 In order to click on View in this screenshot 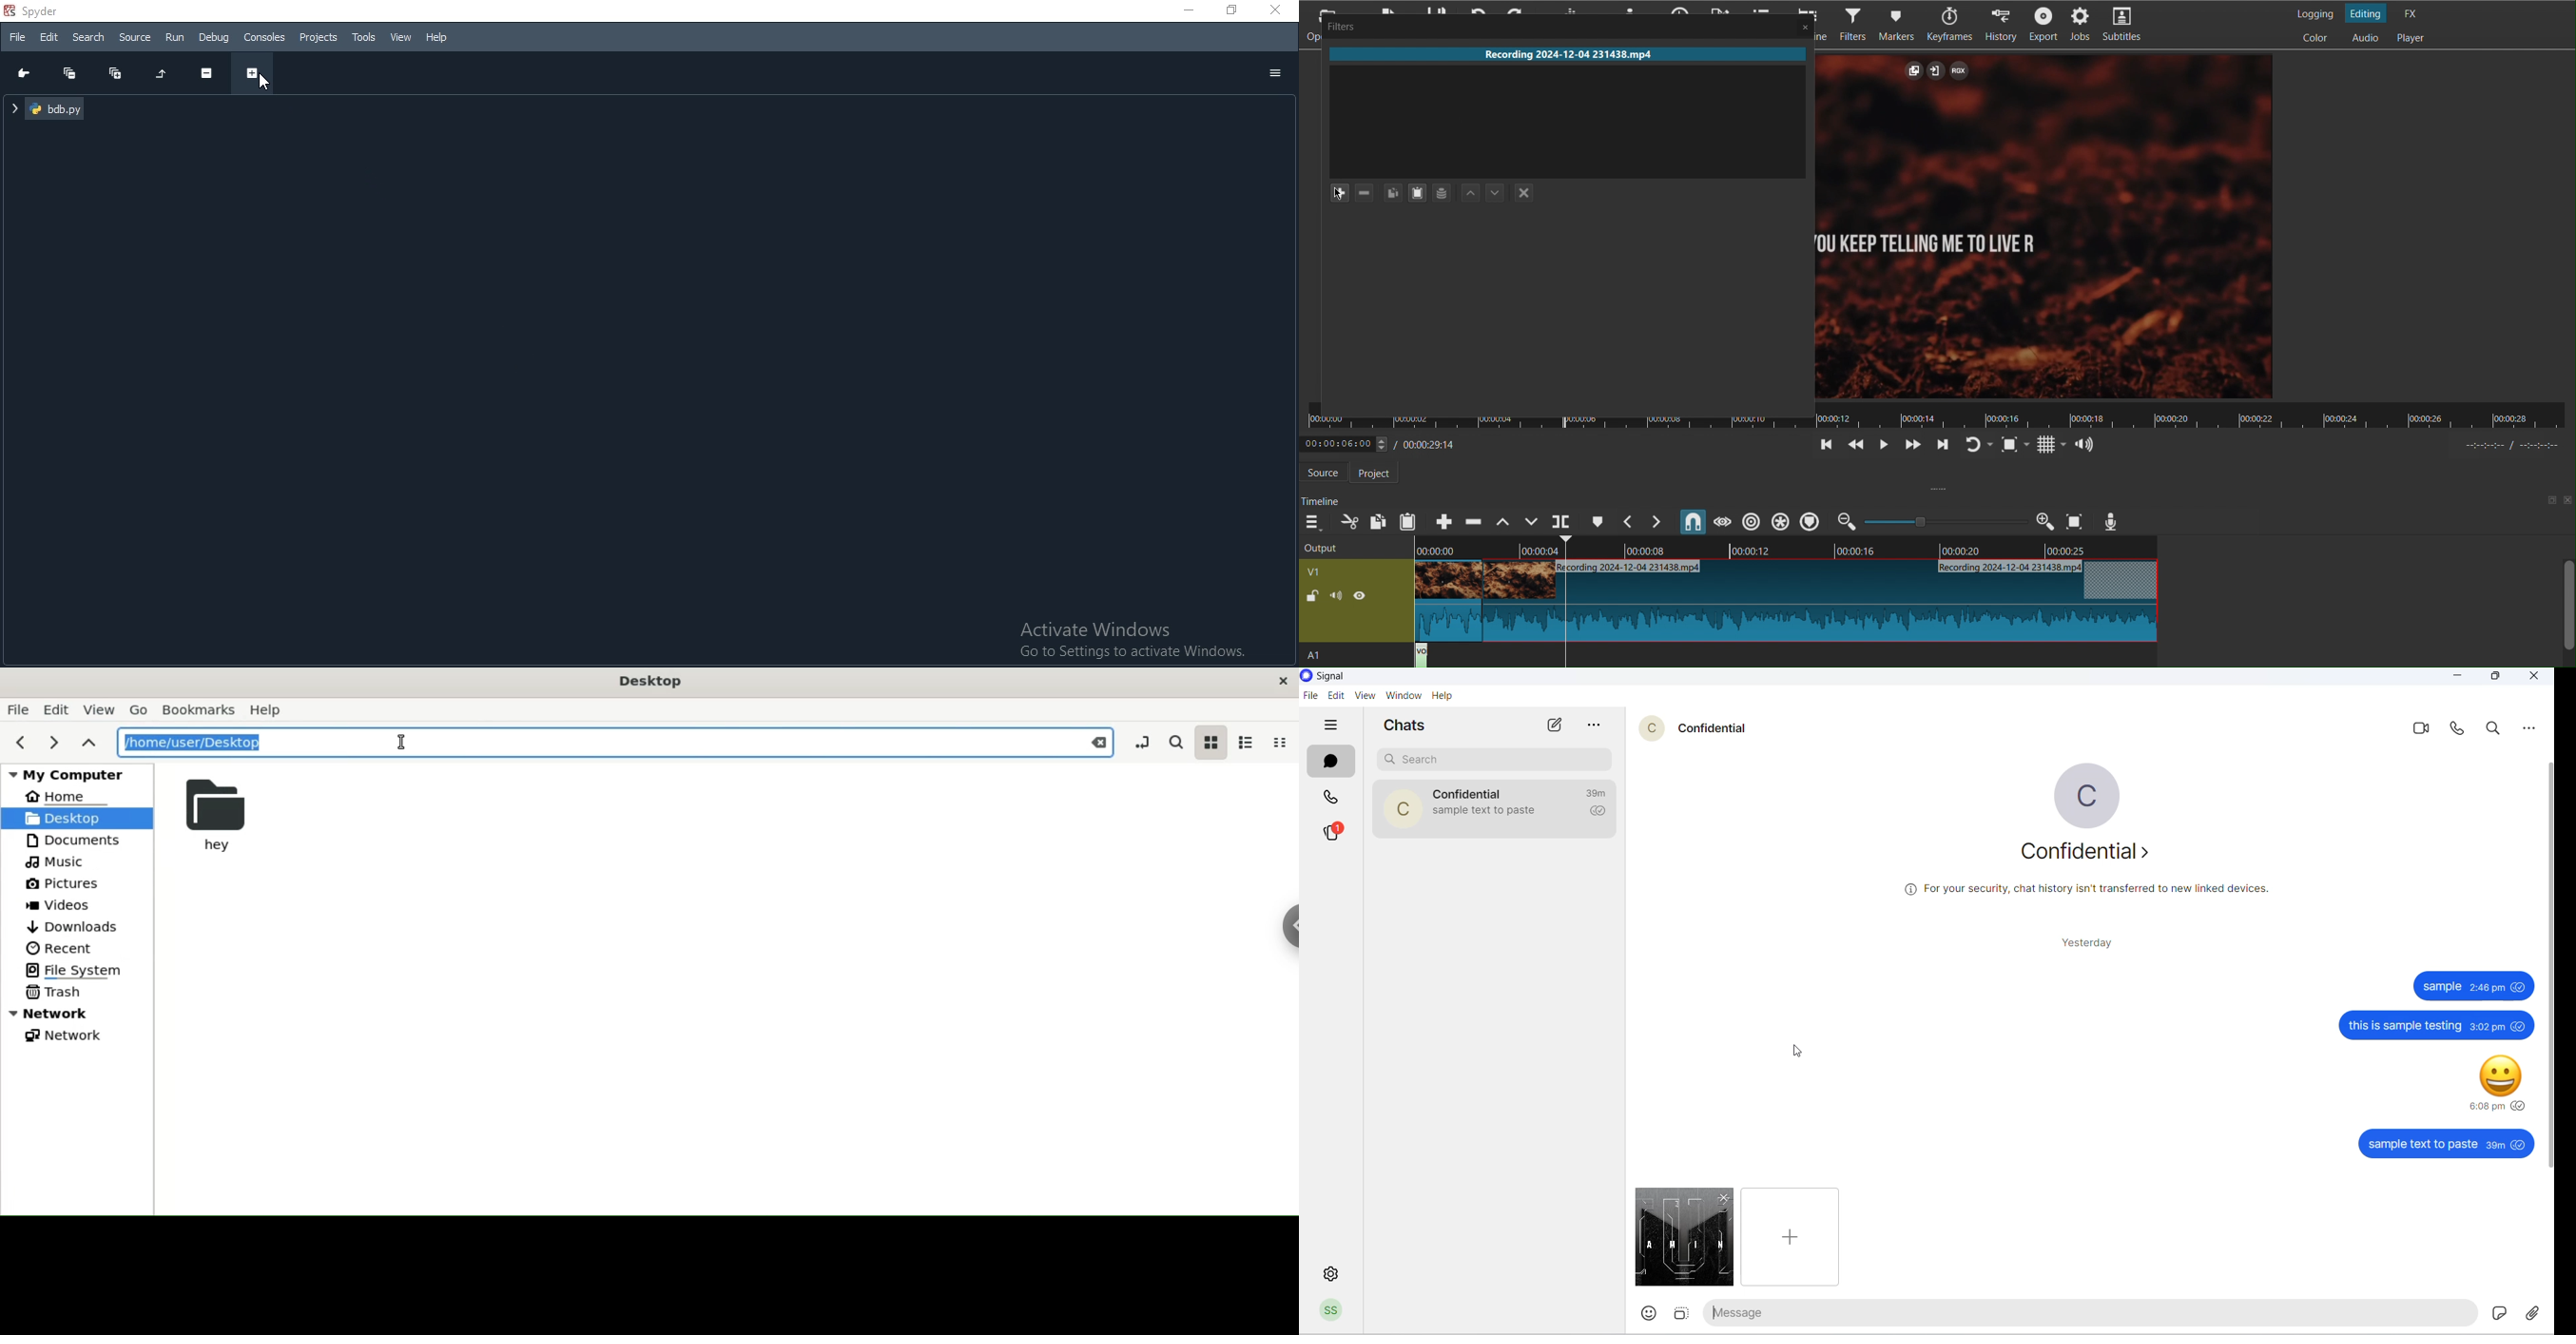, I will do `click(402, 38)`.